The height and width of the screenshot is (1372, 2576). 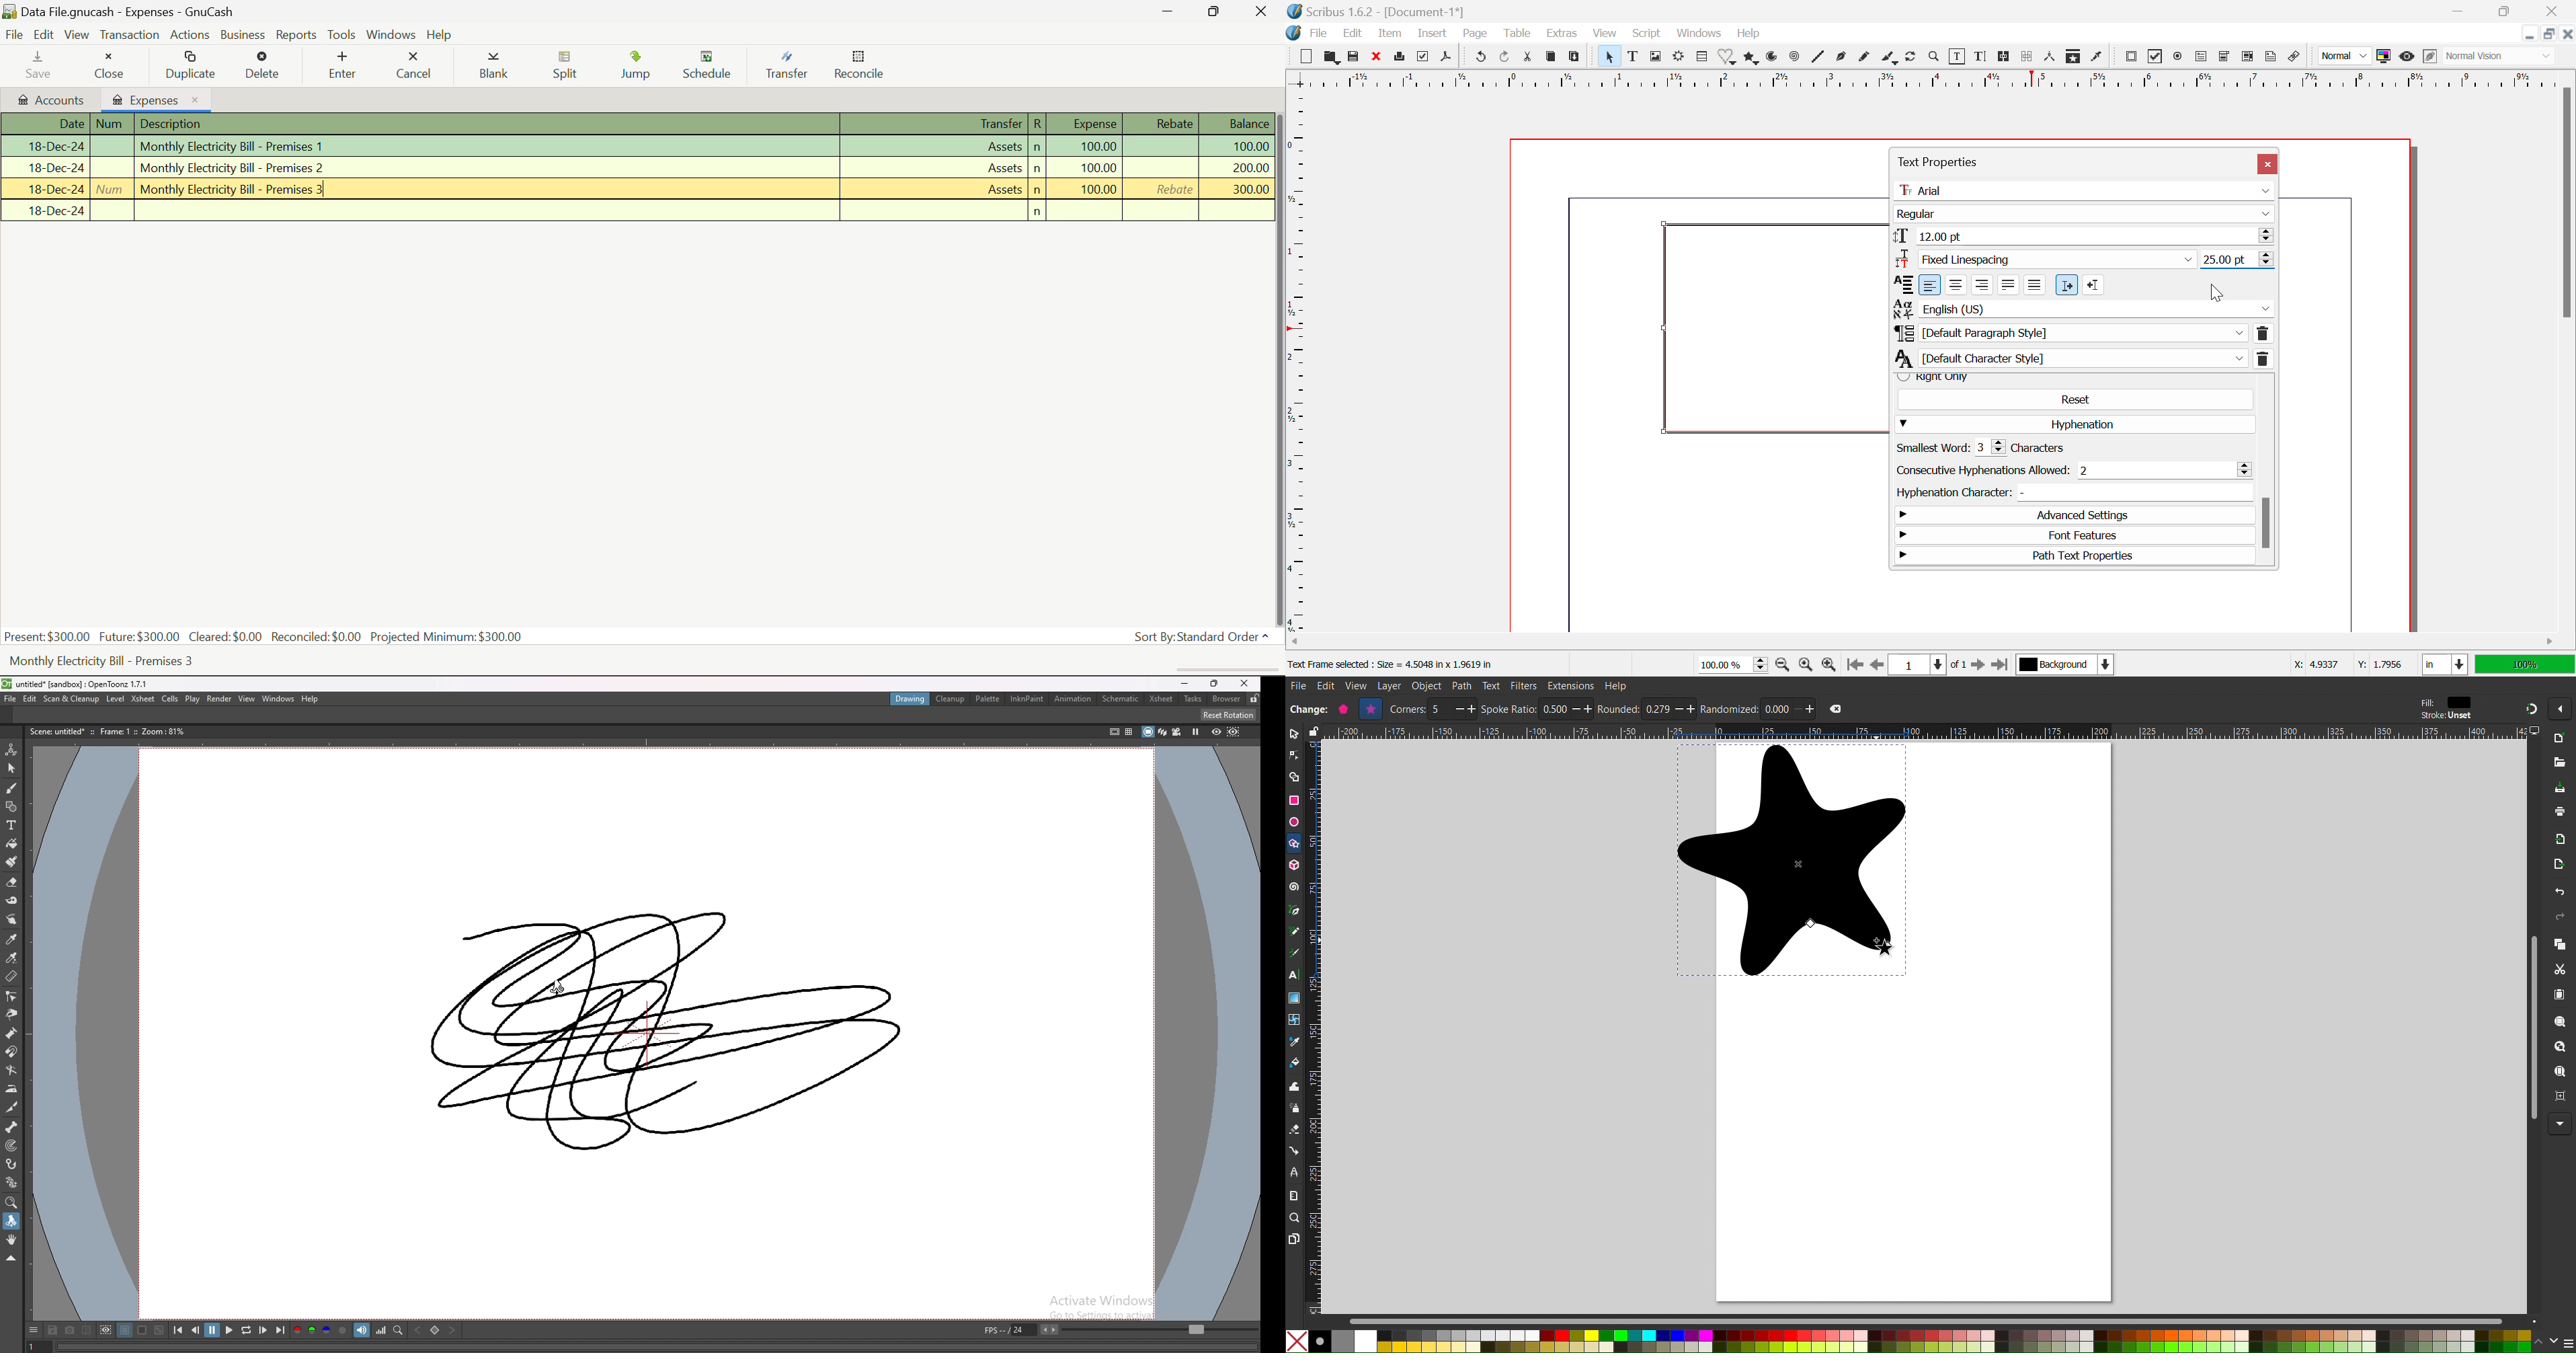 What do you see at coordinates (2501, 59) in the screenshot?
I see `Normal Vision` at bounding box center [2501, 59].